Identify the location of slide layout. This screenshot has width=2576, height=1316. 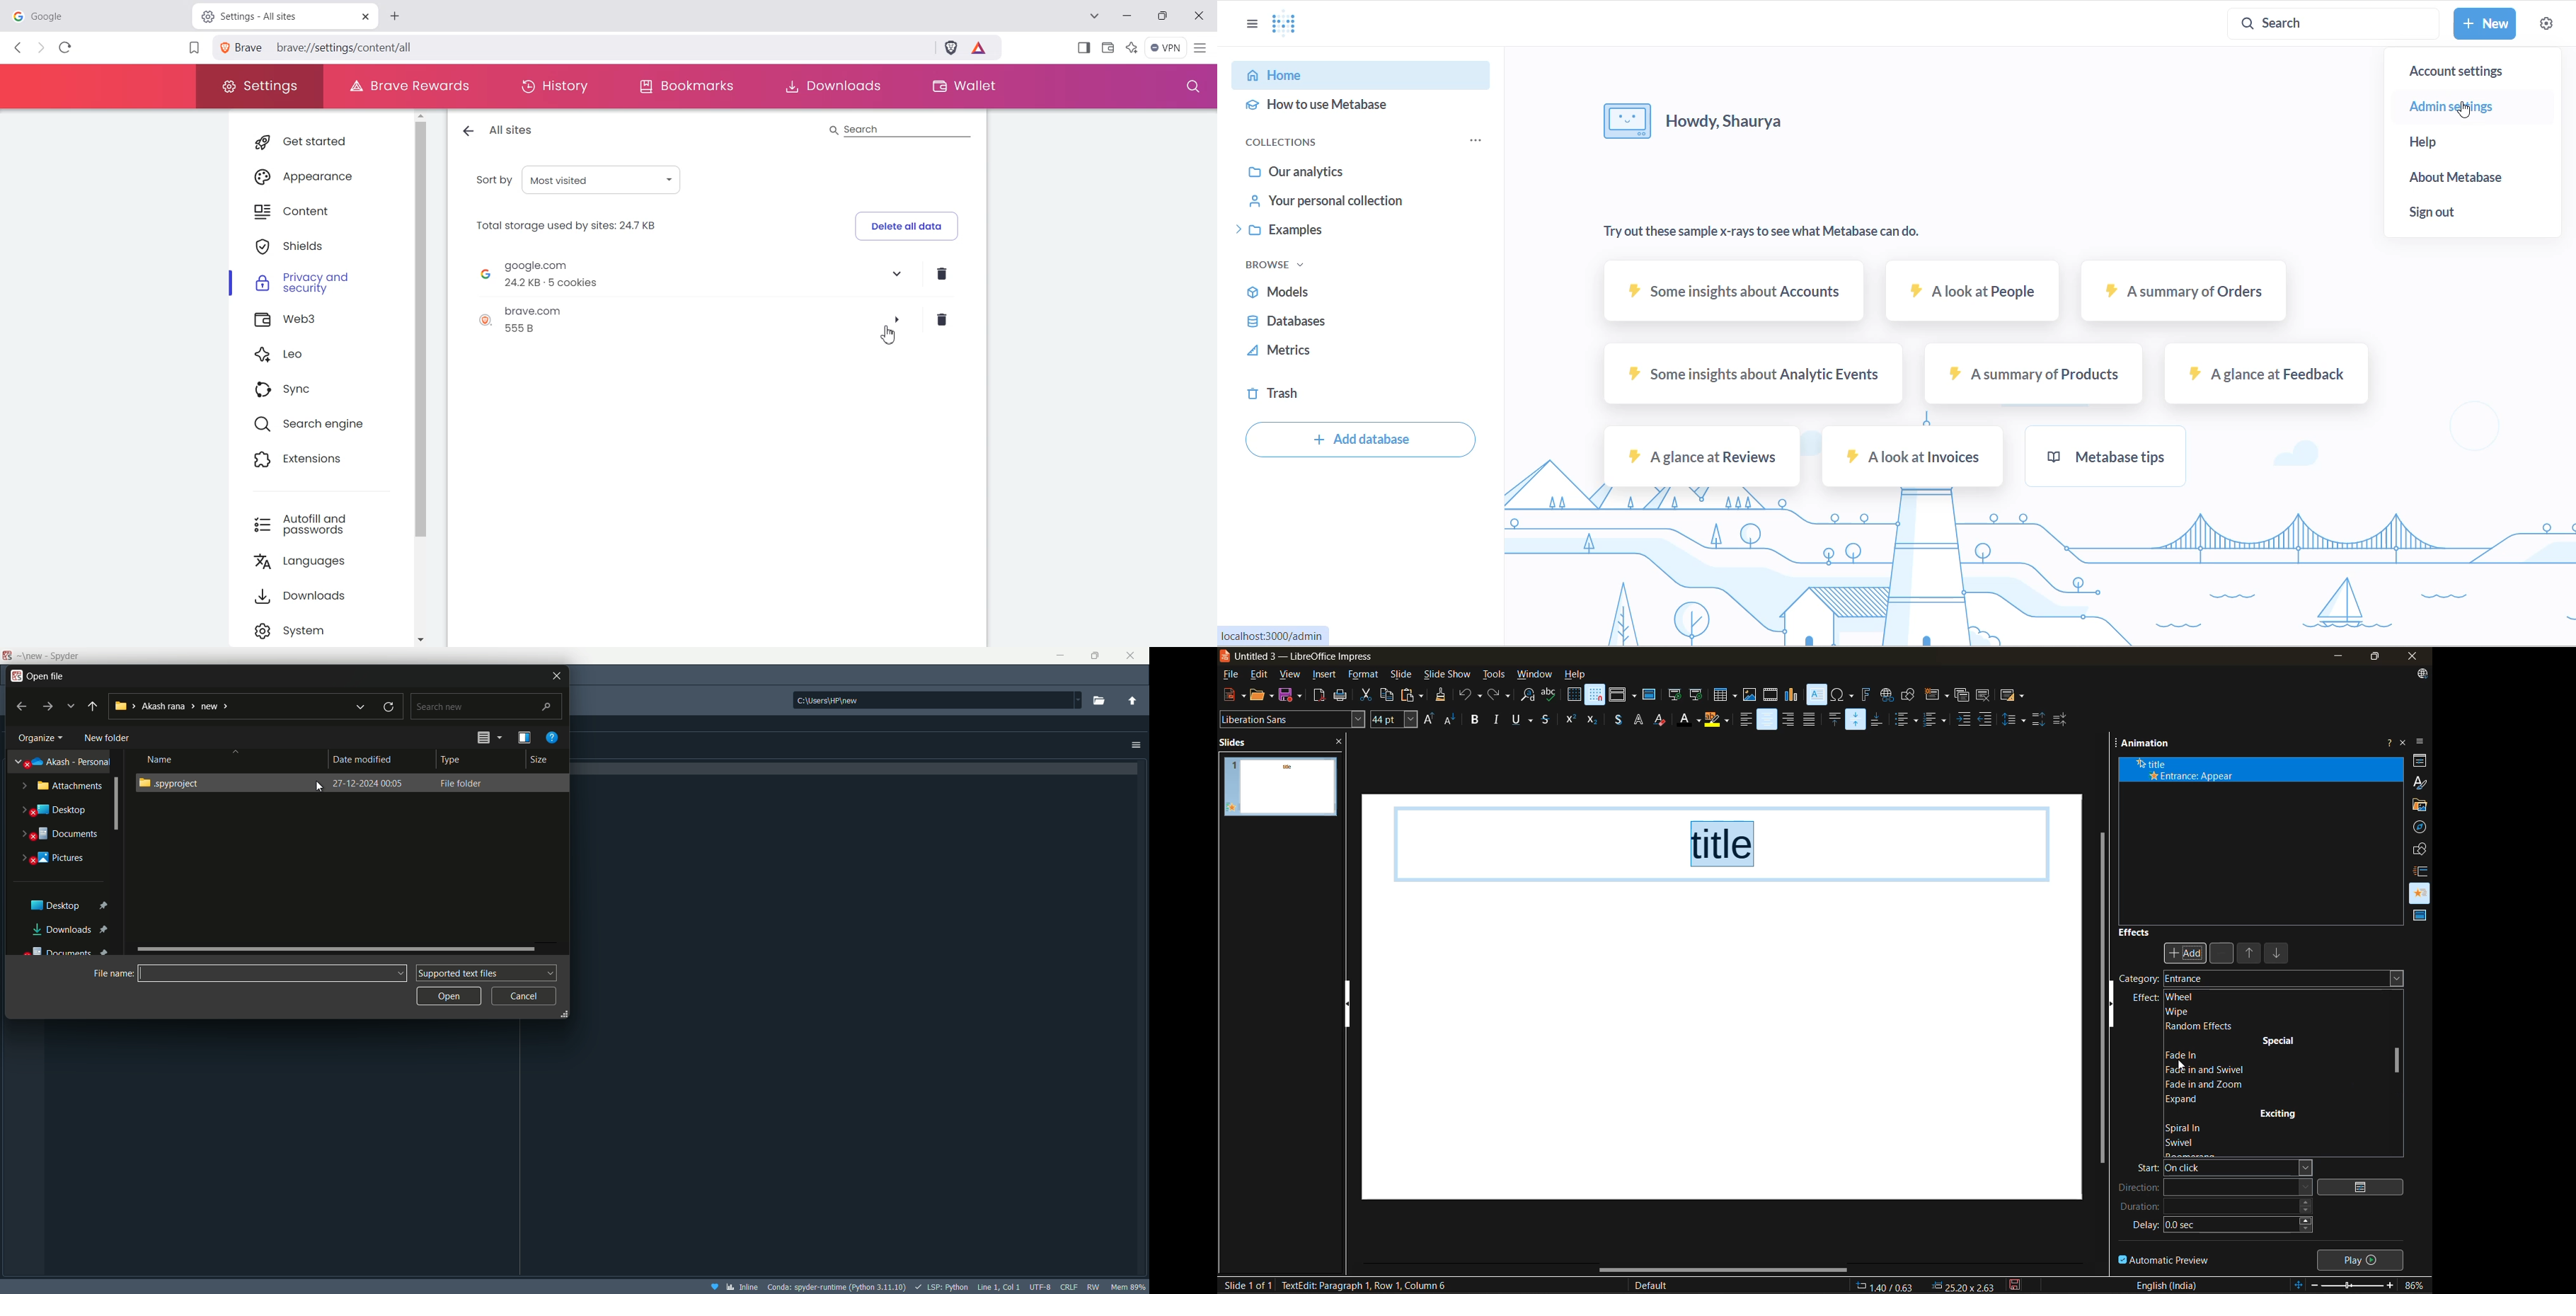
(2013, 698).